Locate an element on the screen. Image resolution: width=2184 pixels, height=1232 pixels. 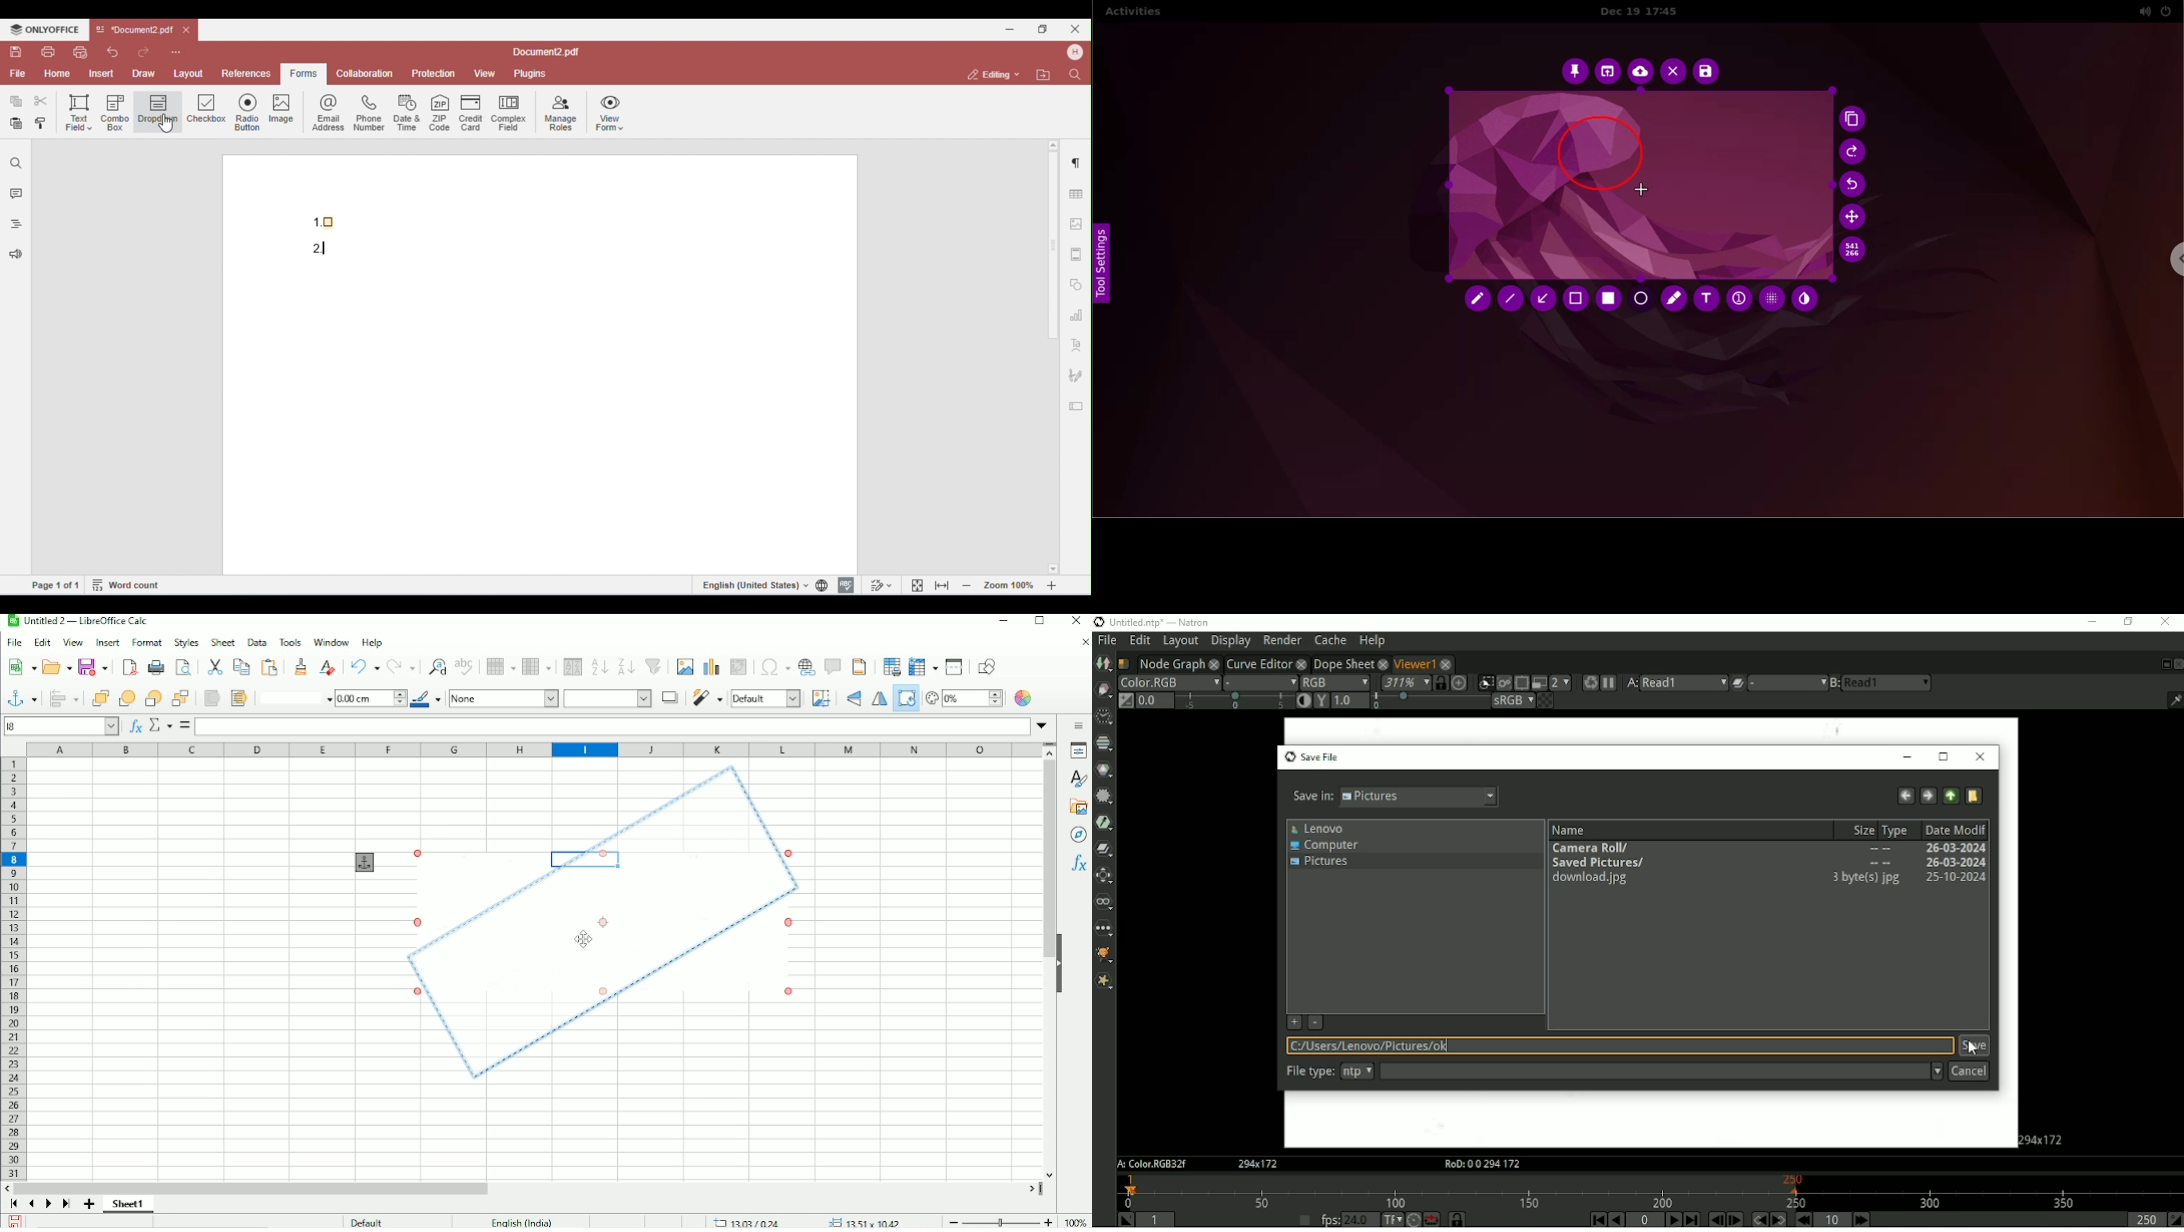
undo is located at coordinates (1857, 185).